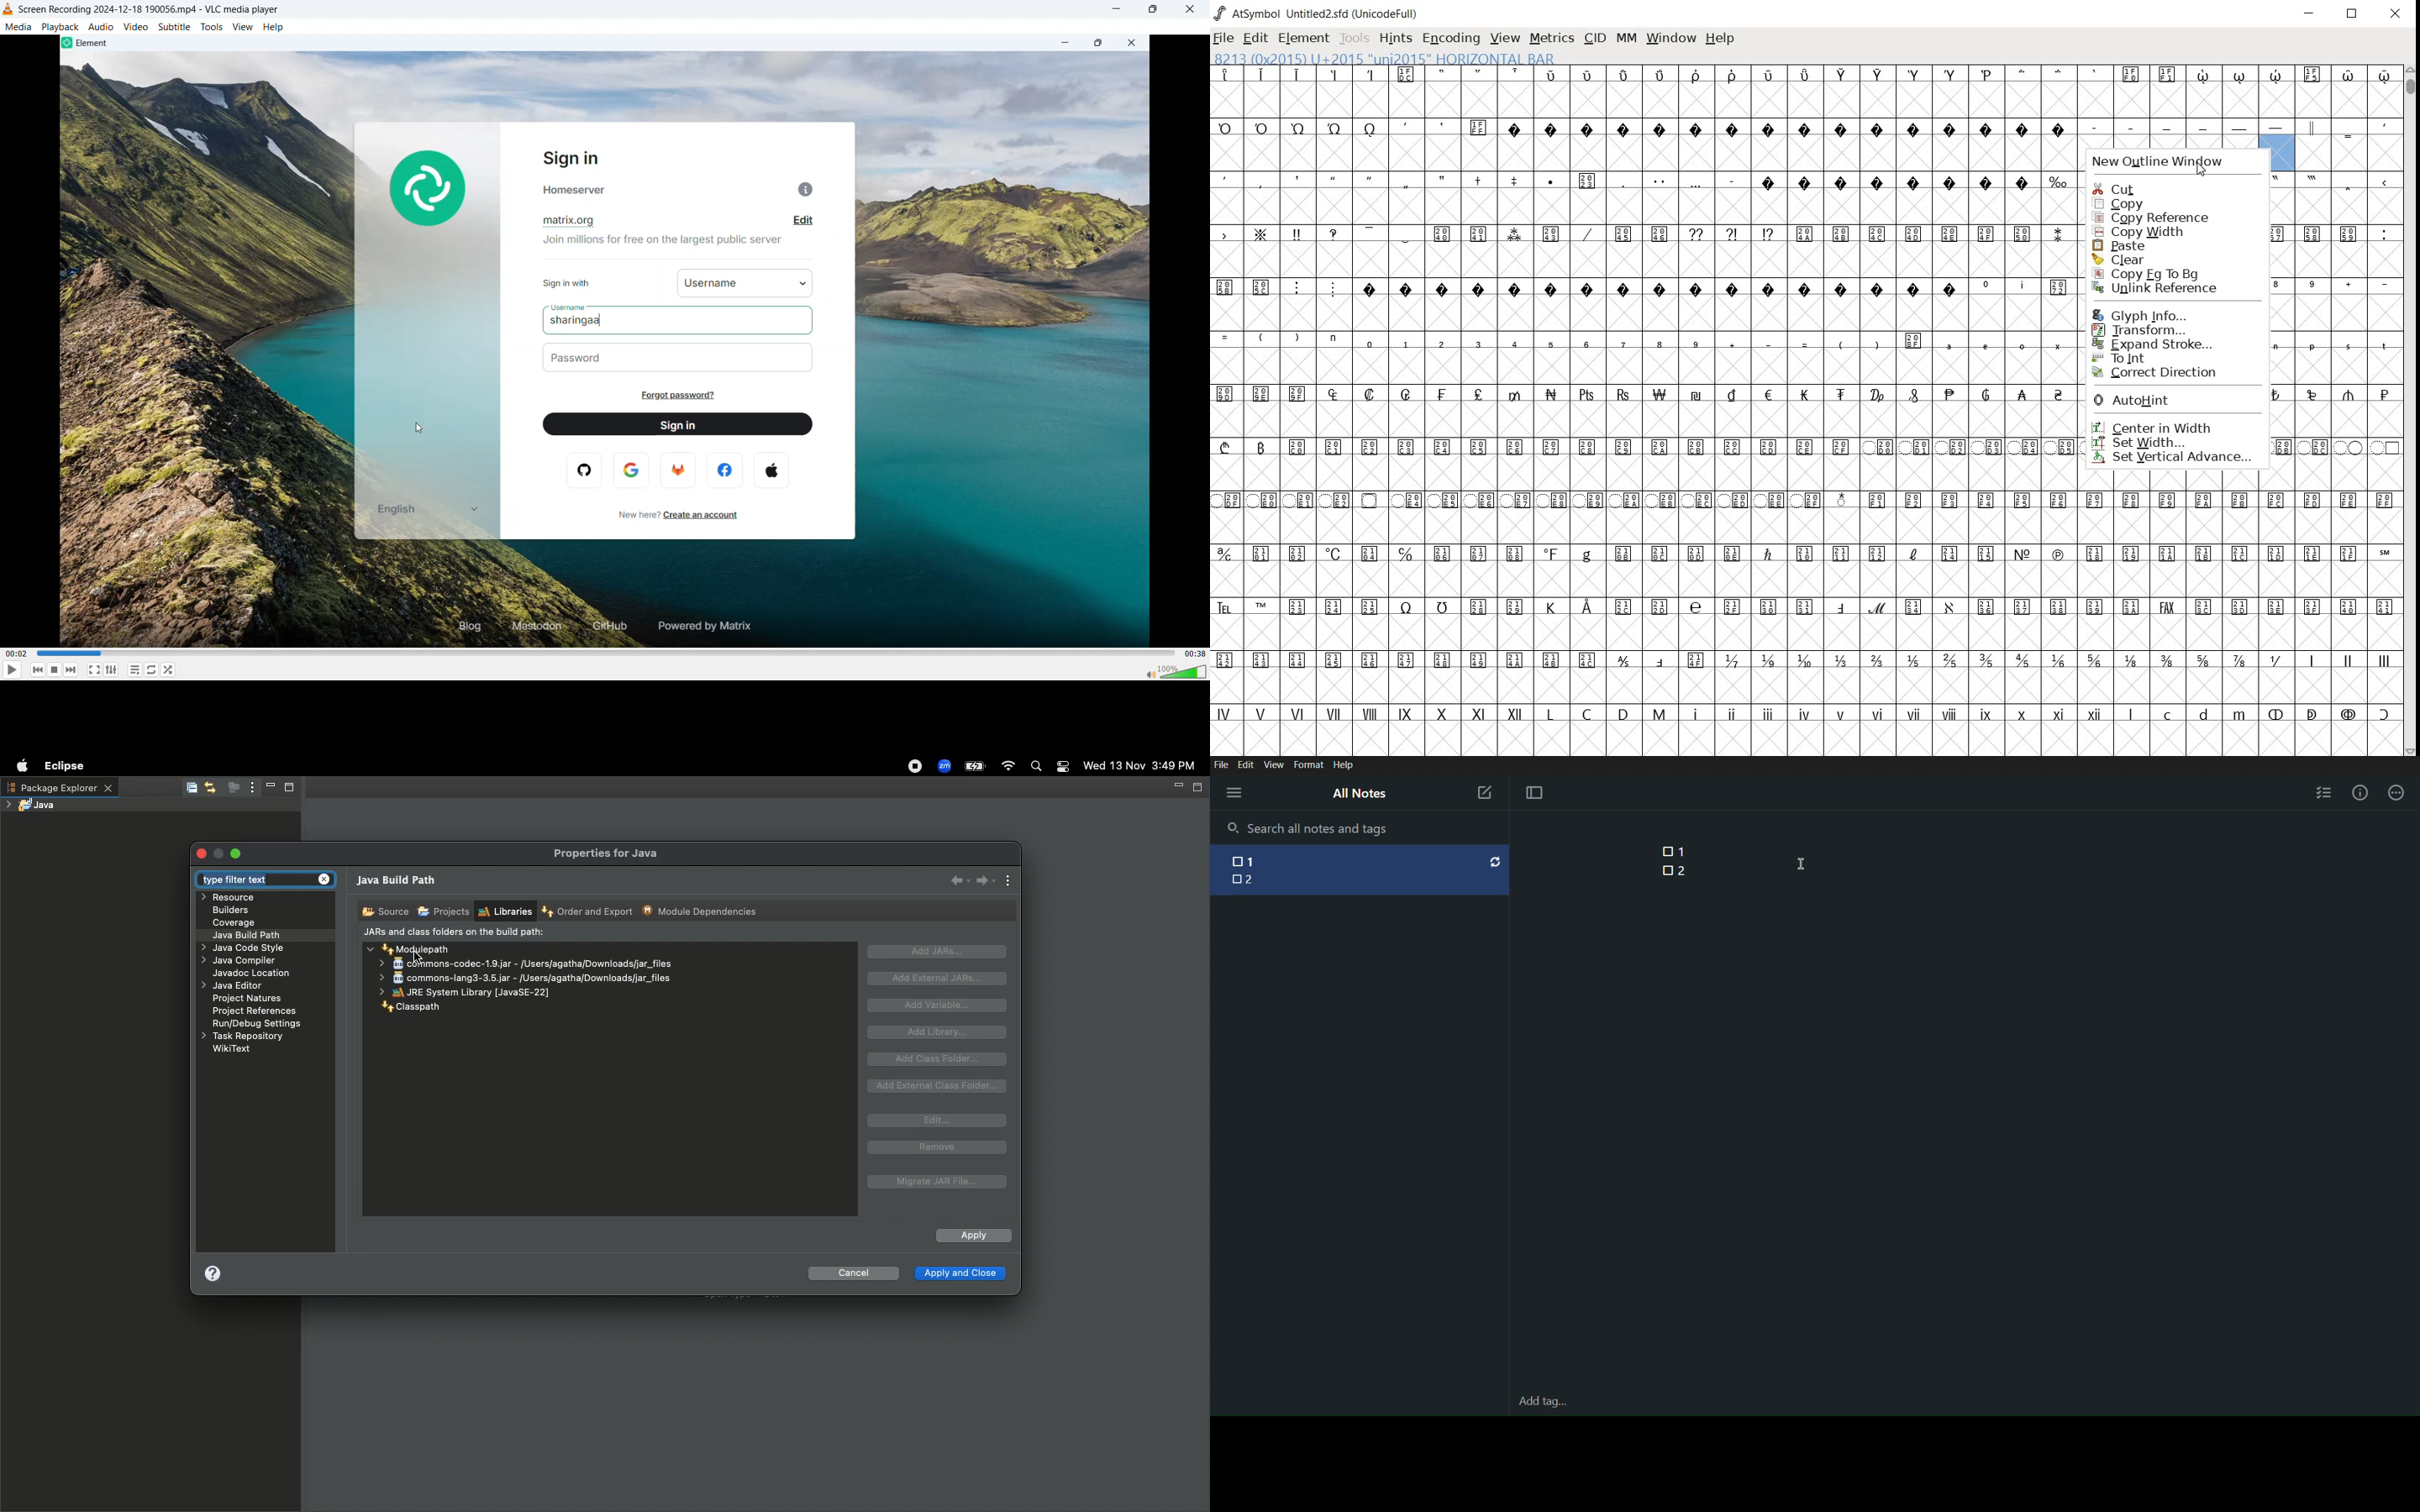 The width and height of the screenshot is (2436, 1512). Describe the element at coordinates (1246, 764) in the screenshot. I see `Edit` at that location.